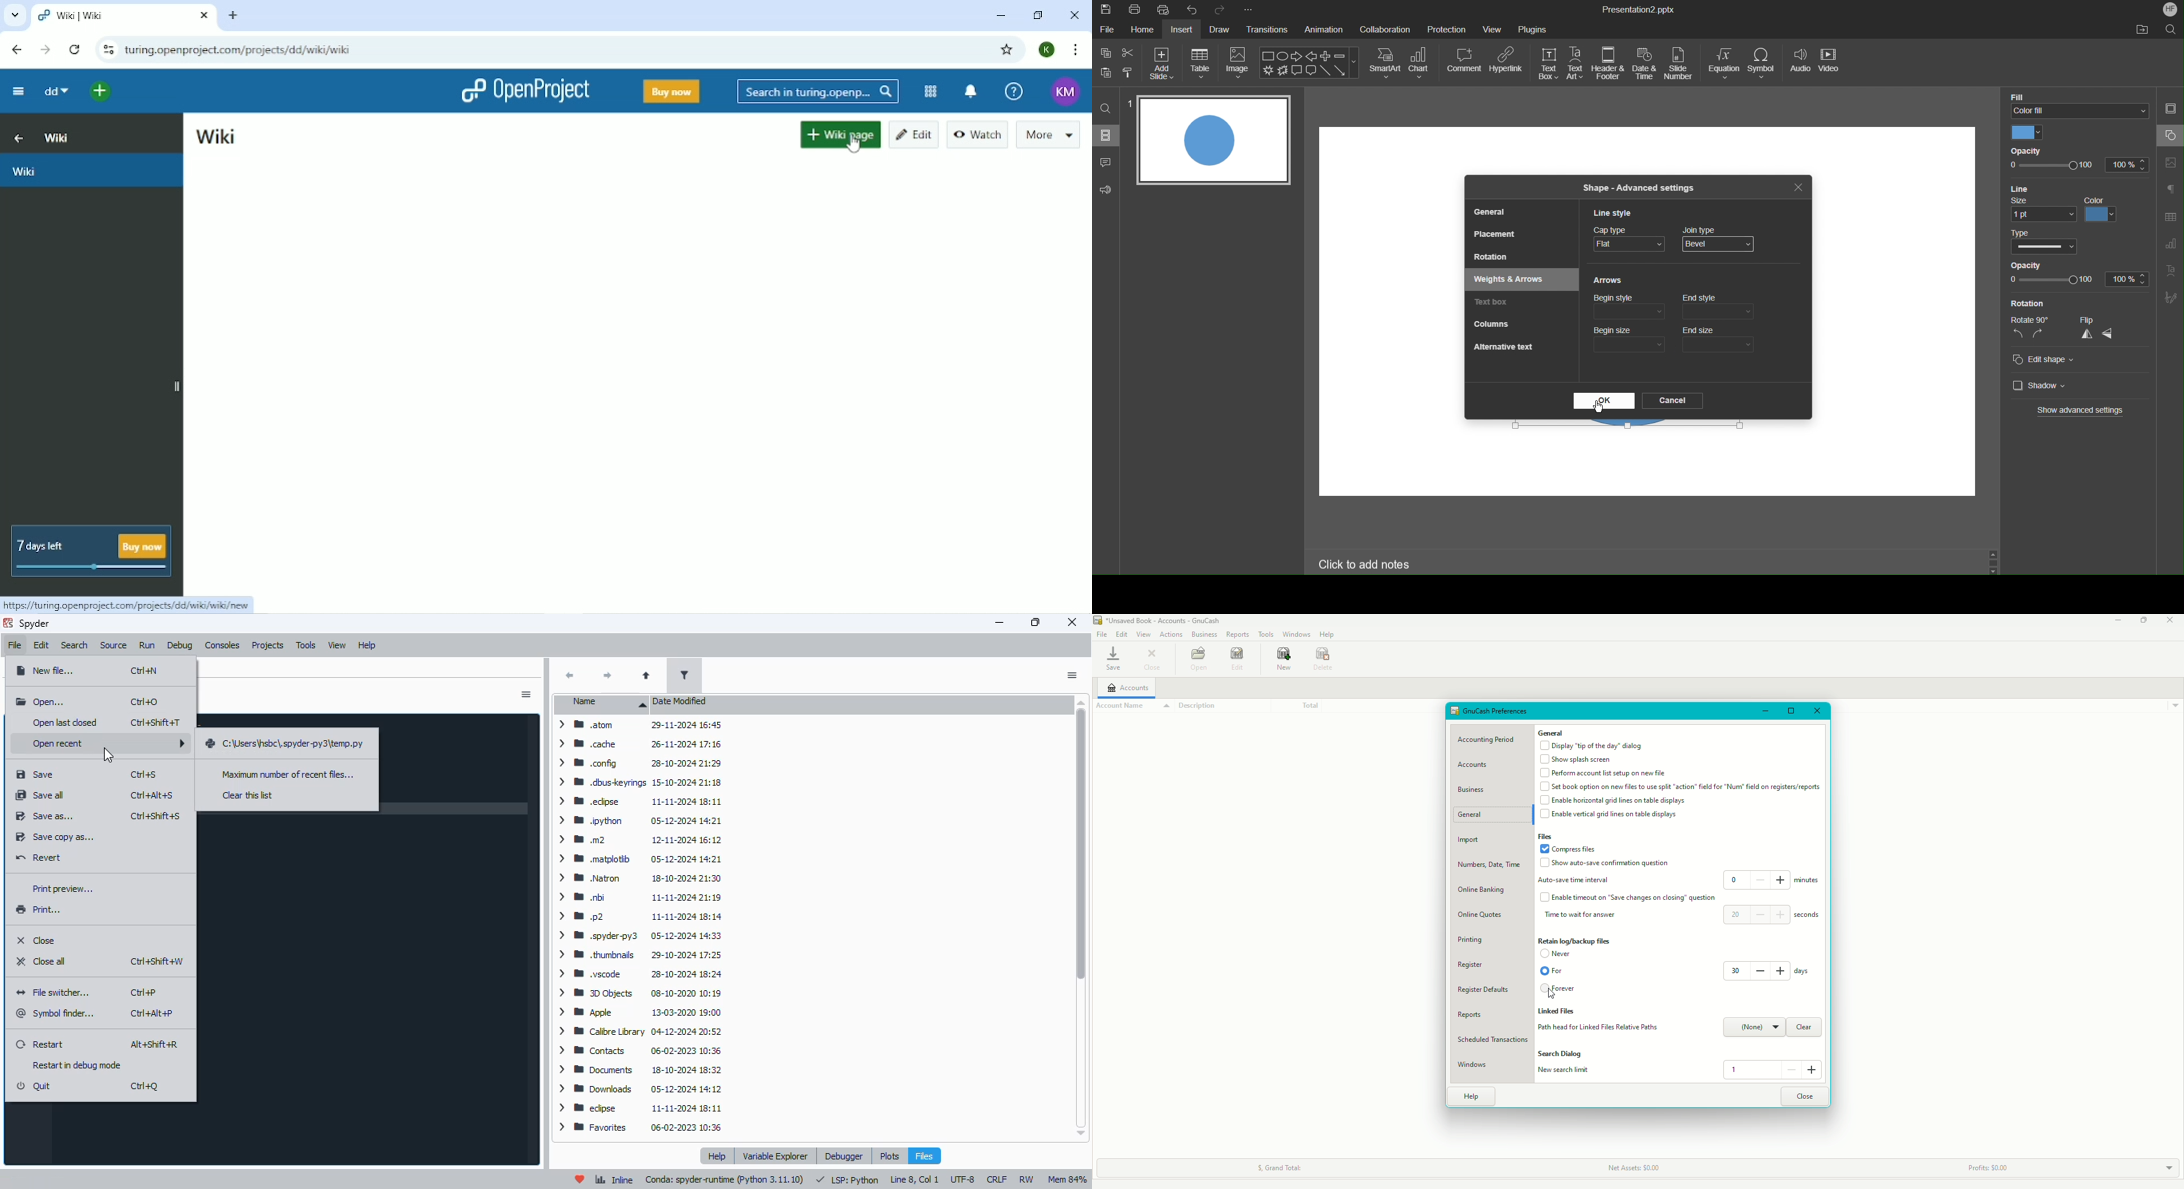 The image size is (2184, 1204). I want to click on > W edipse 11-11-2024 18:11, so click(640, 1110).